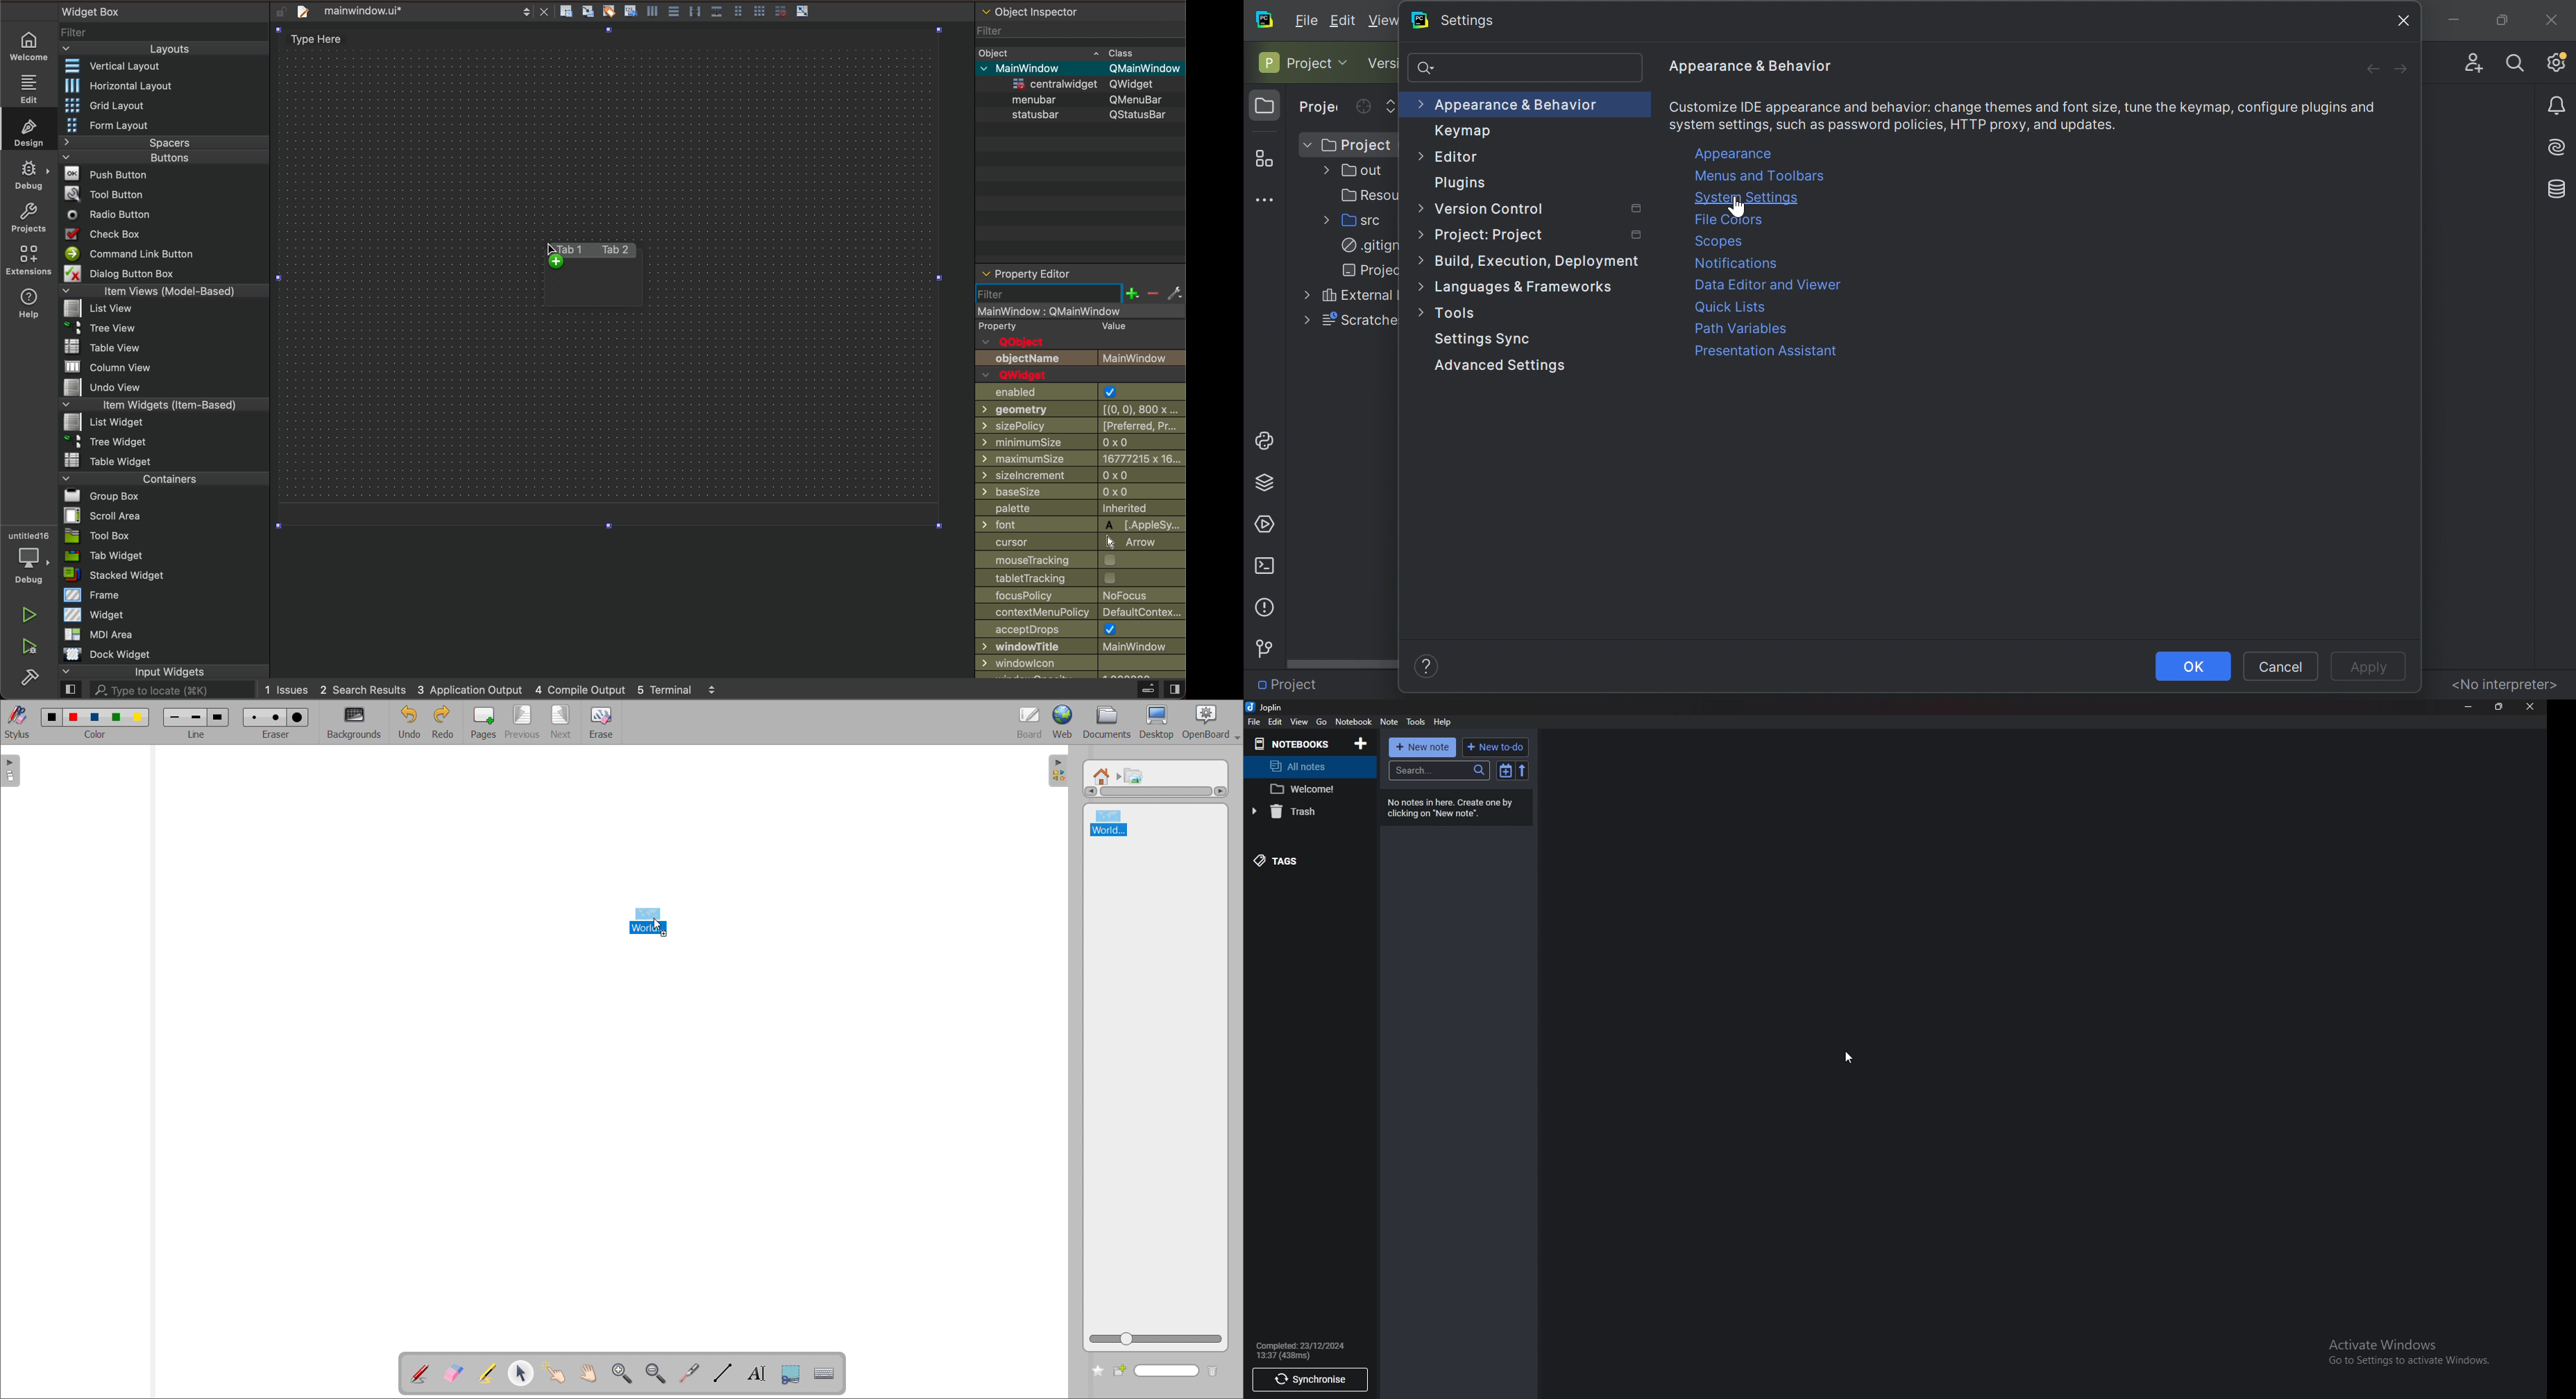  Describe the element at coordinates (409, 722) in the screenshot. I see `undo` at that location.